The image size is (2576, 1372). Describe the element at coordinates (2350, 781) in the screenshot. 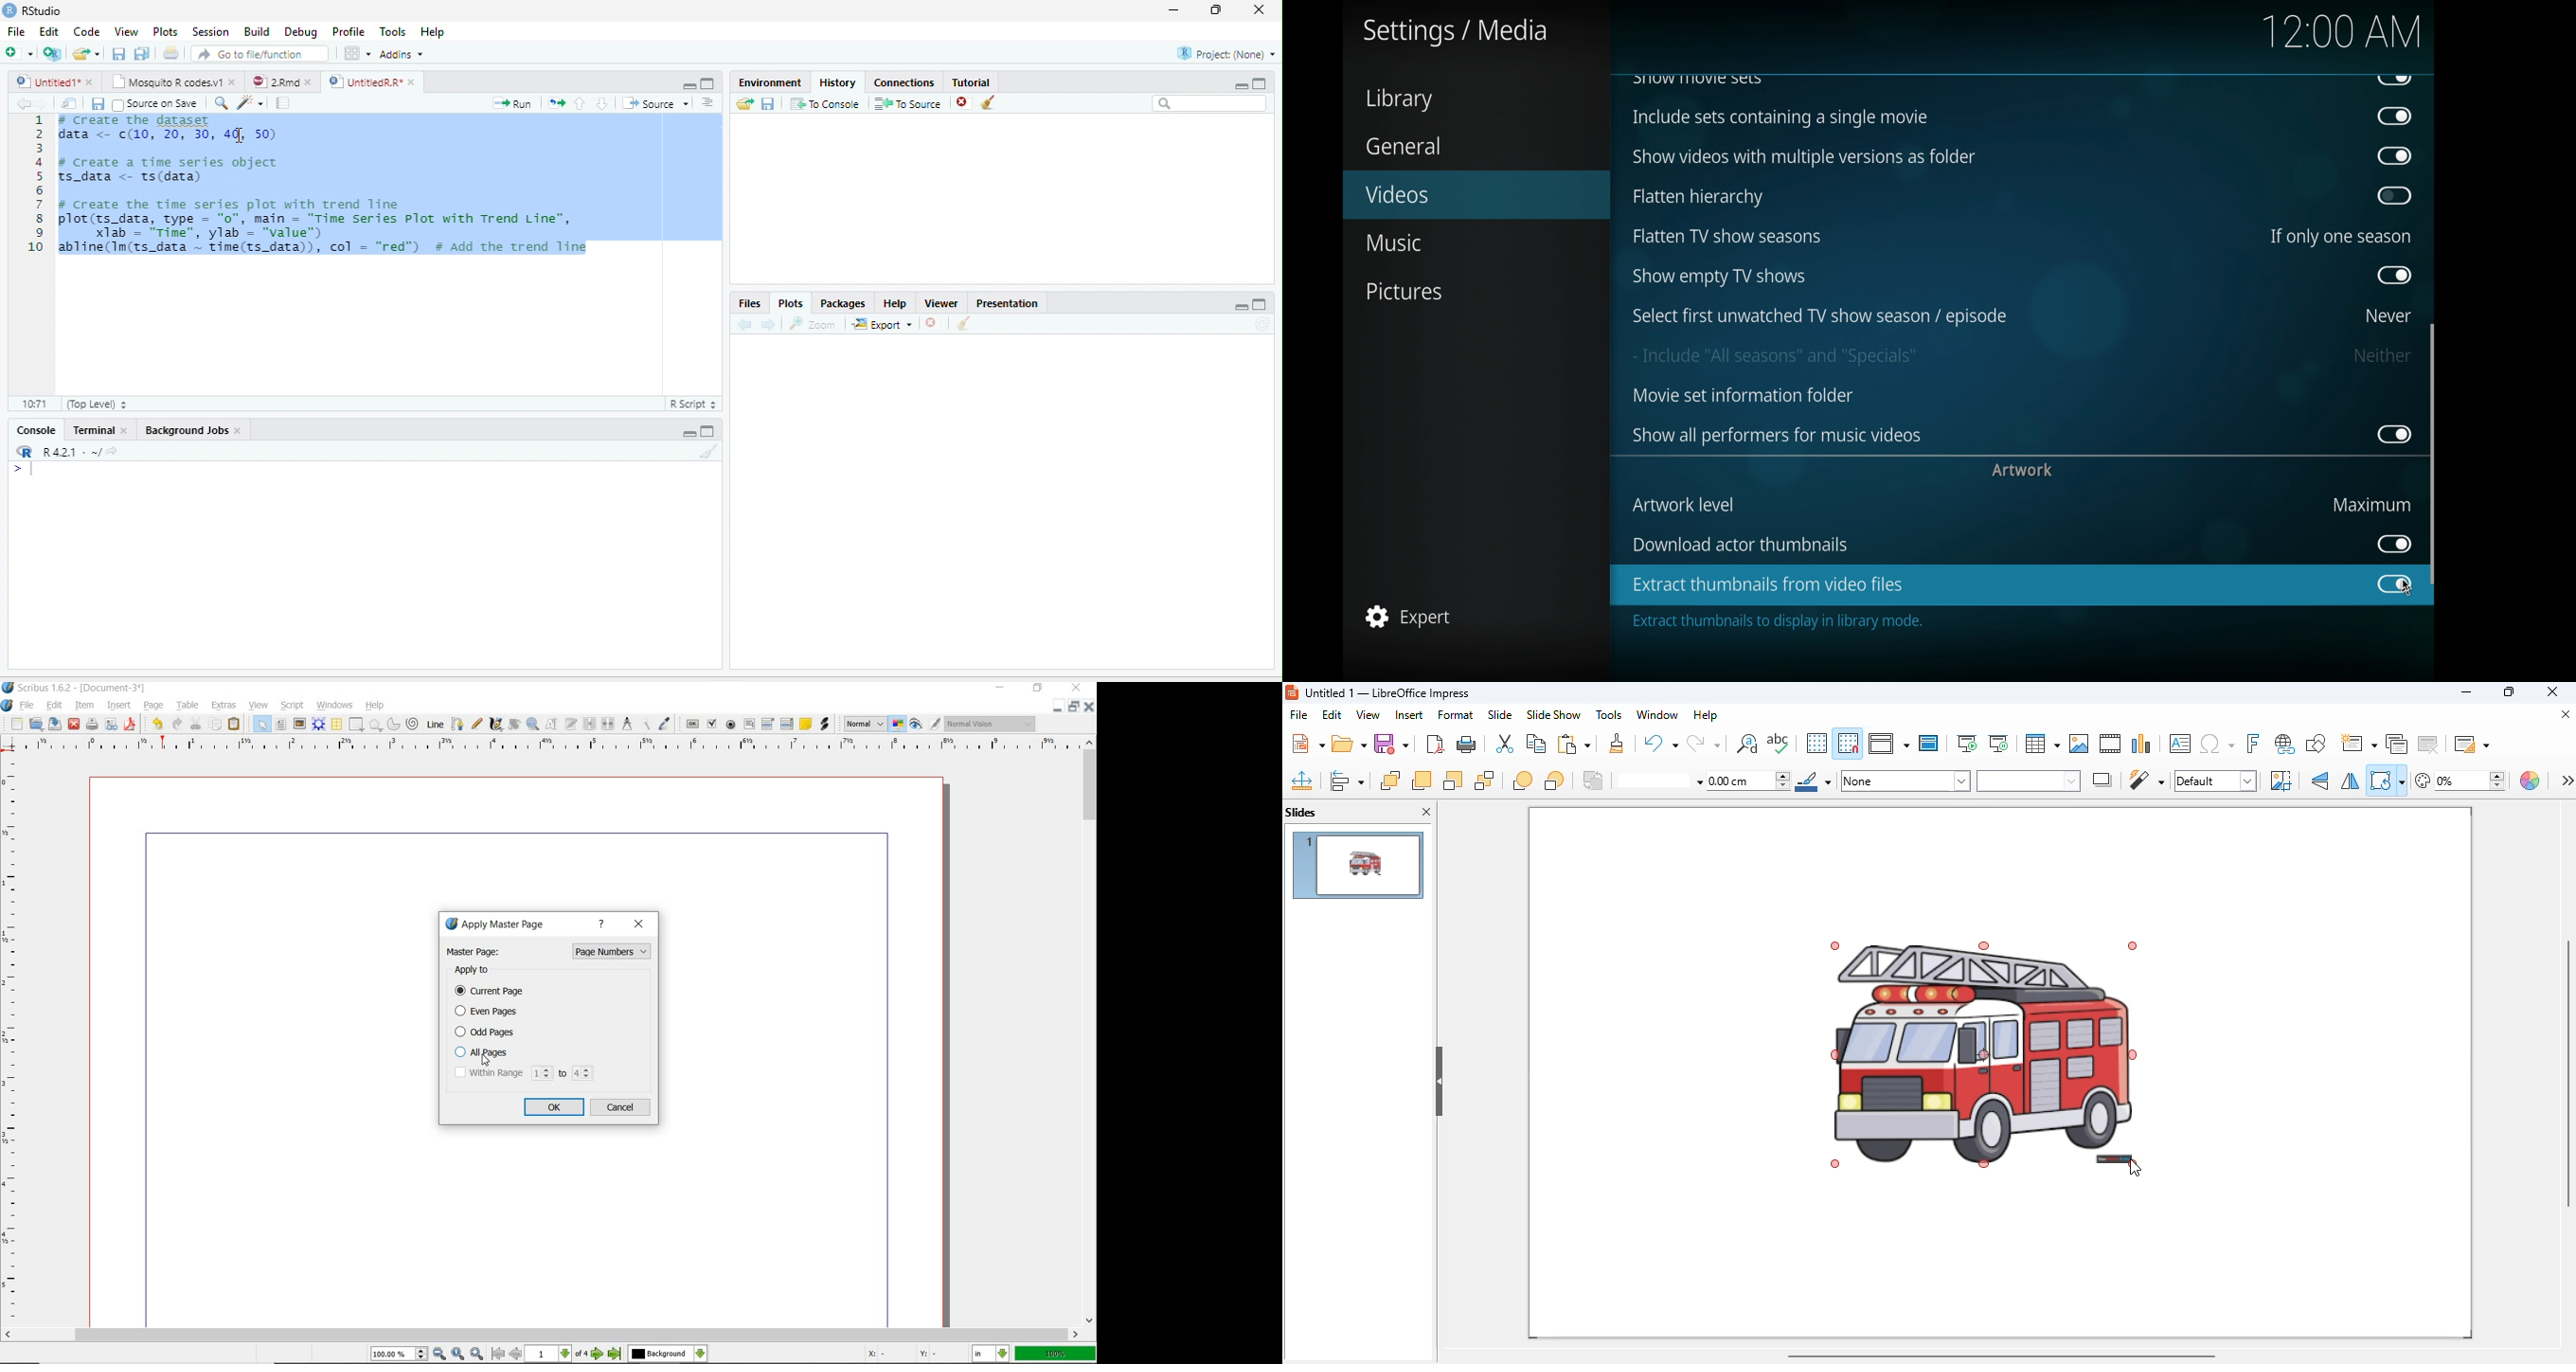

I see `horizontally` at that location.